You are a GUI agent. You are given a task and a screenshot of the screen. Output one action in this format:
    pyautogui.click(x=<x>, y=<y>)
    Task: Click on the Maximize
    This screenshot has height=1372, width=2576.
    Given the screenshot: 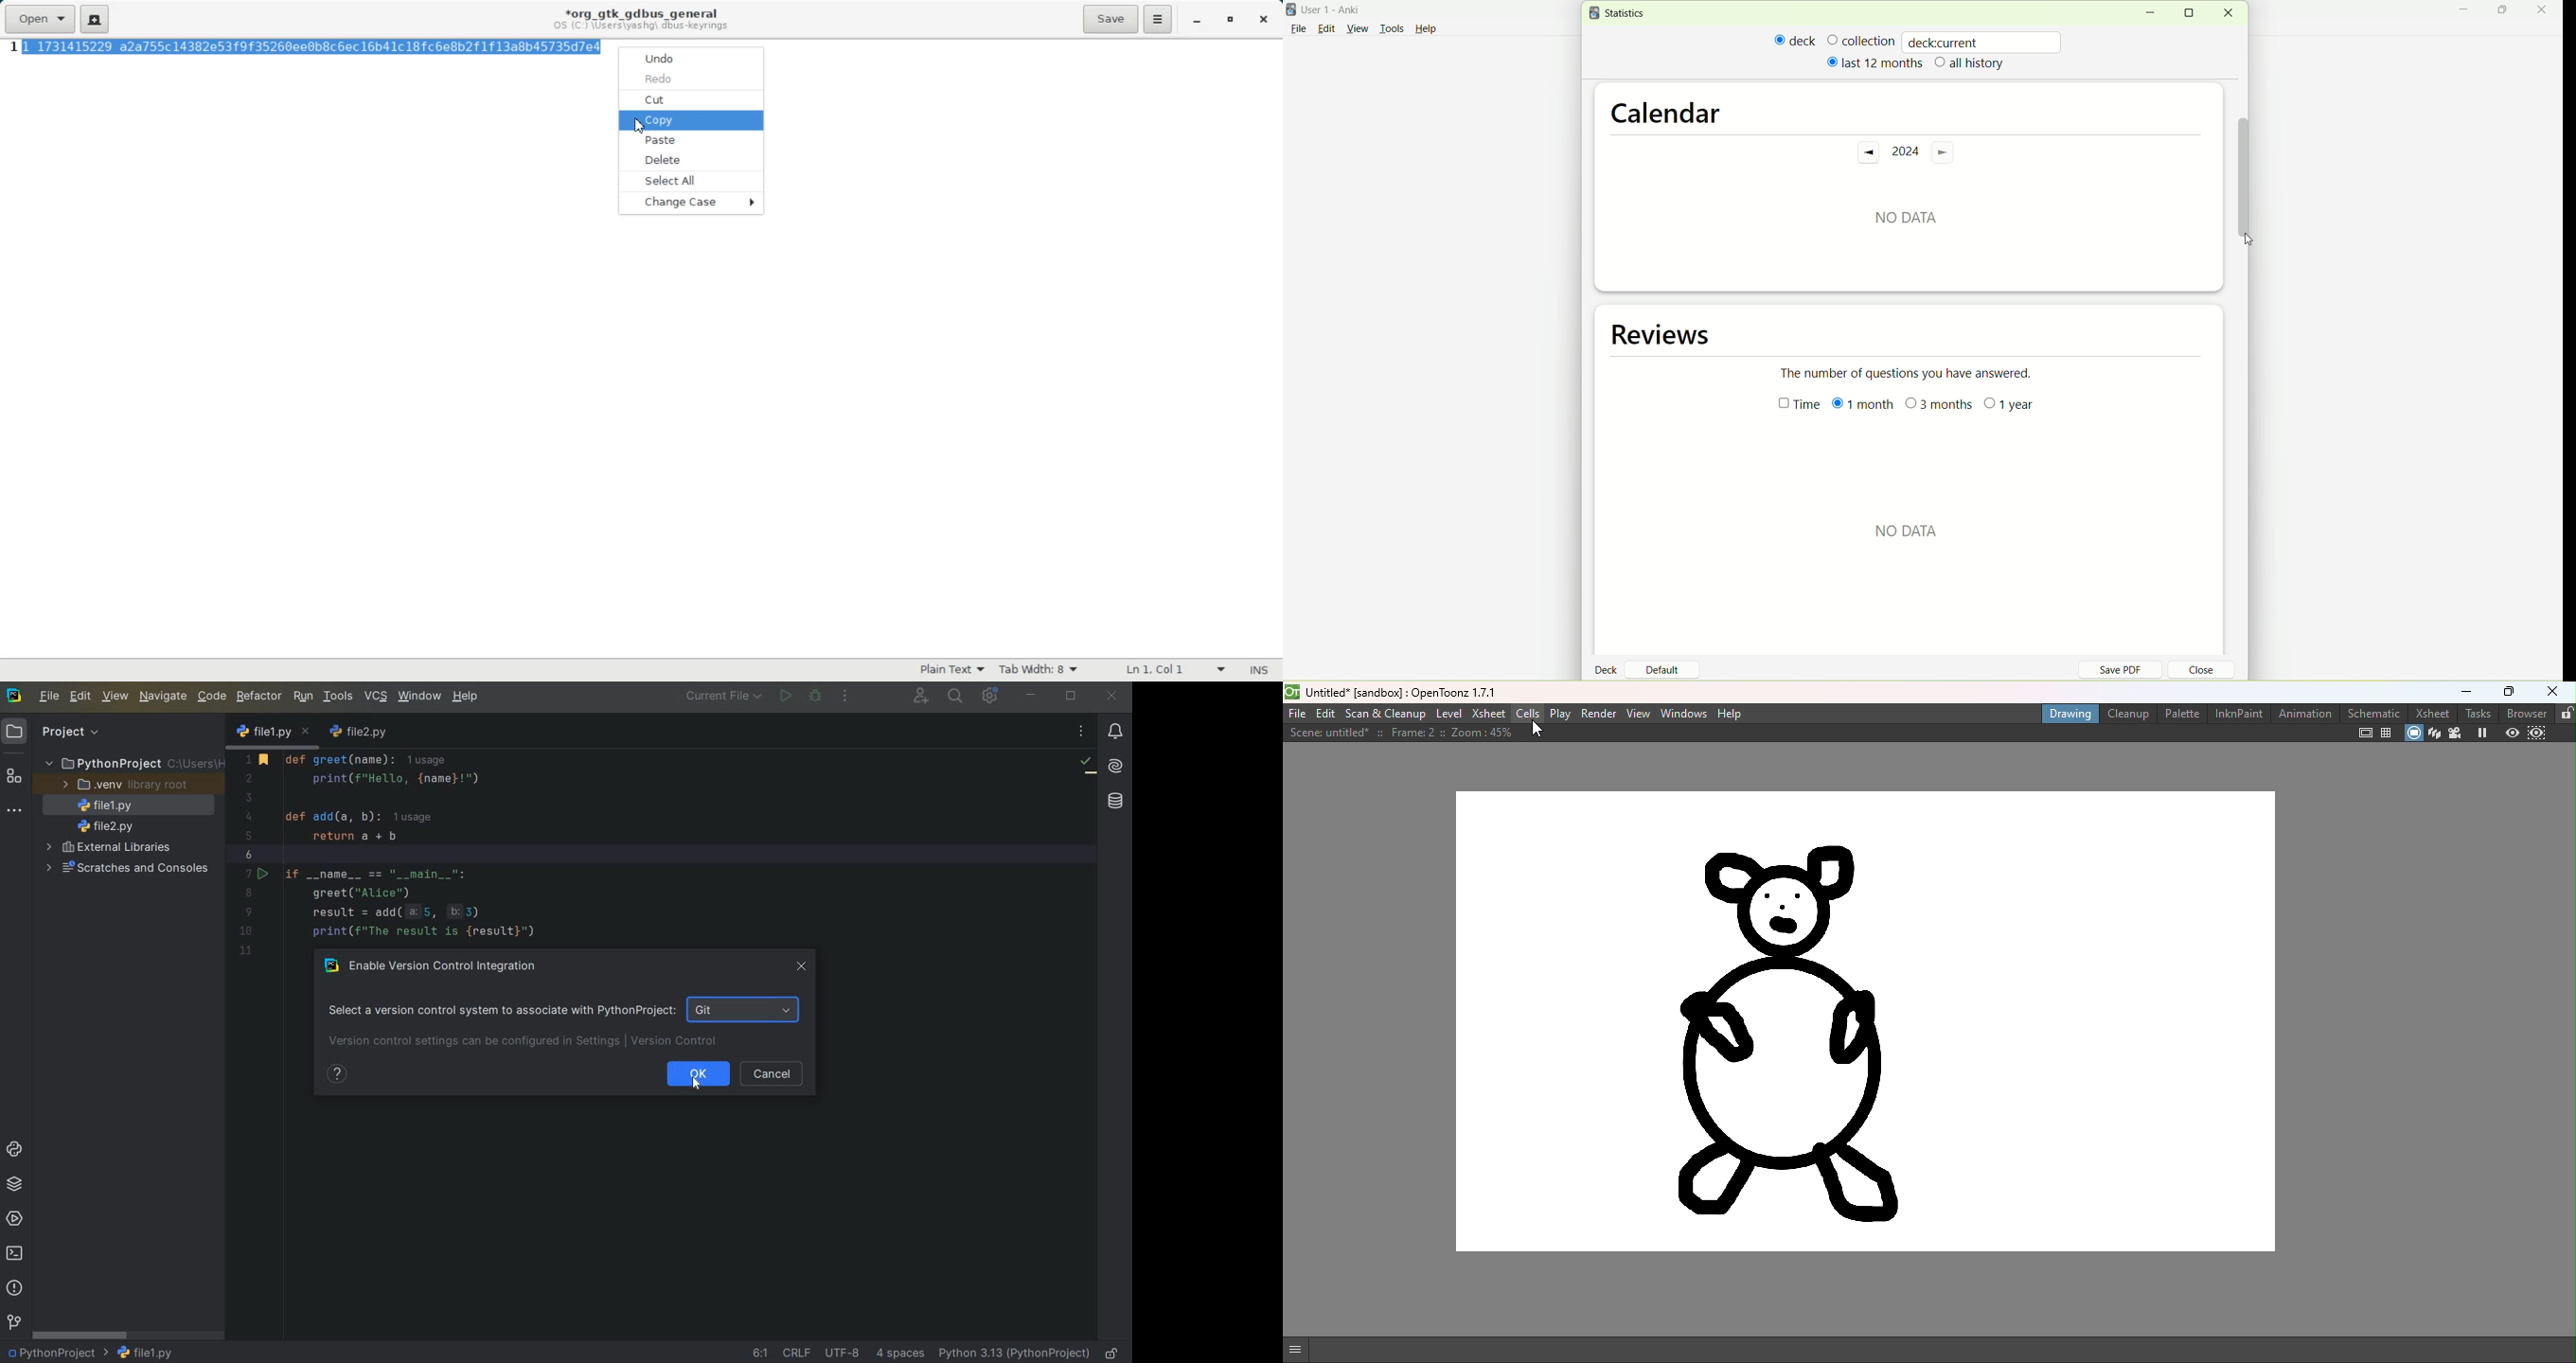 What is the action you would take?
    pyautogui.click(x=1232, y=21)
    